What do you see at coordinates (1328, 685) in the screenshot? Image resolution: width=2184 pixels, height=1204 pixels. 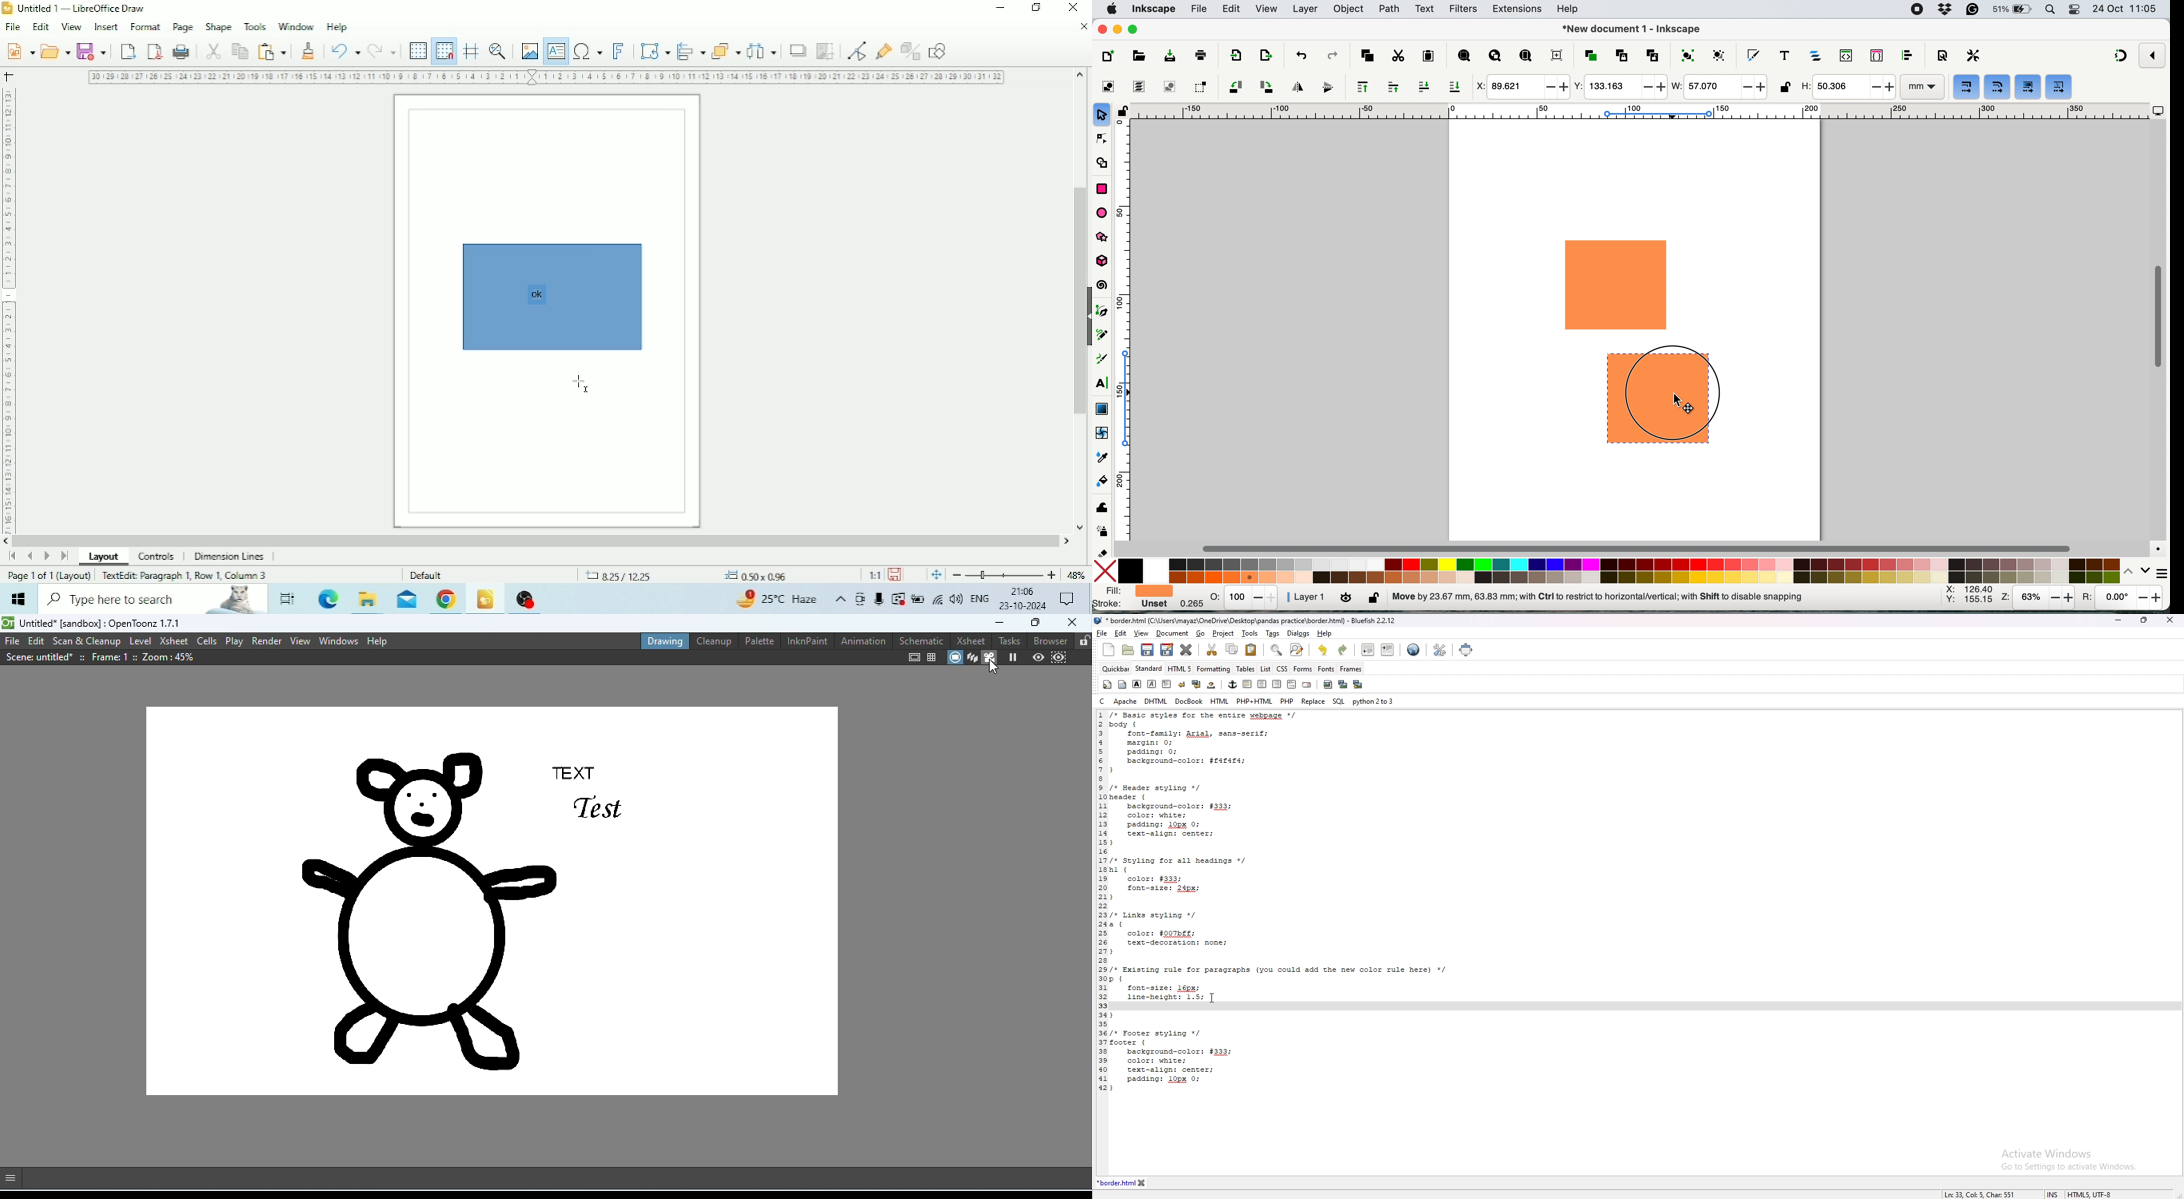 I see `insert image` at bounding box center [1328, 685].